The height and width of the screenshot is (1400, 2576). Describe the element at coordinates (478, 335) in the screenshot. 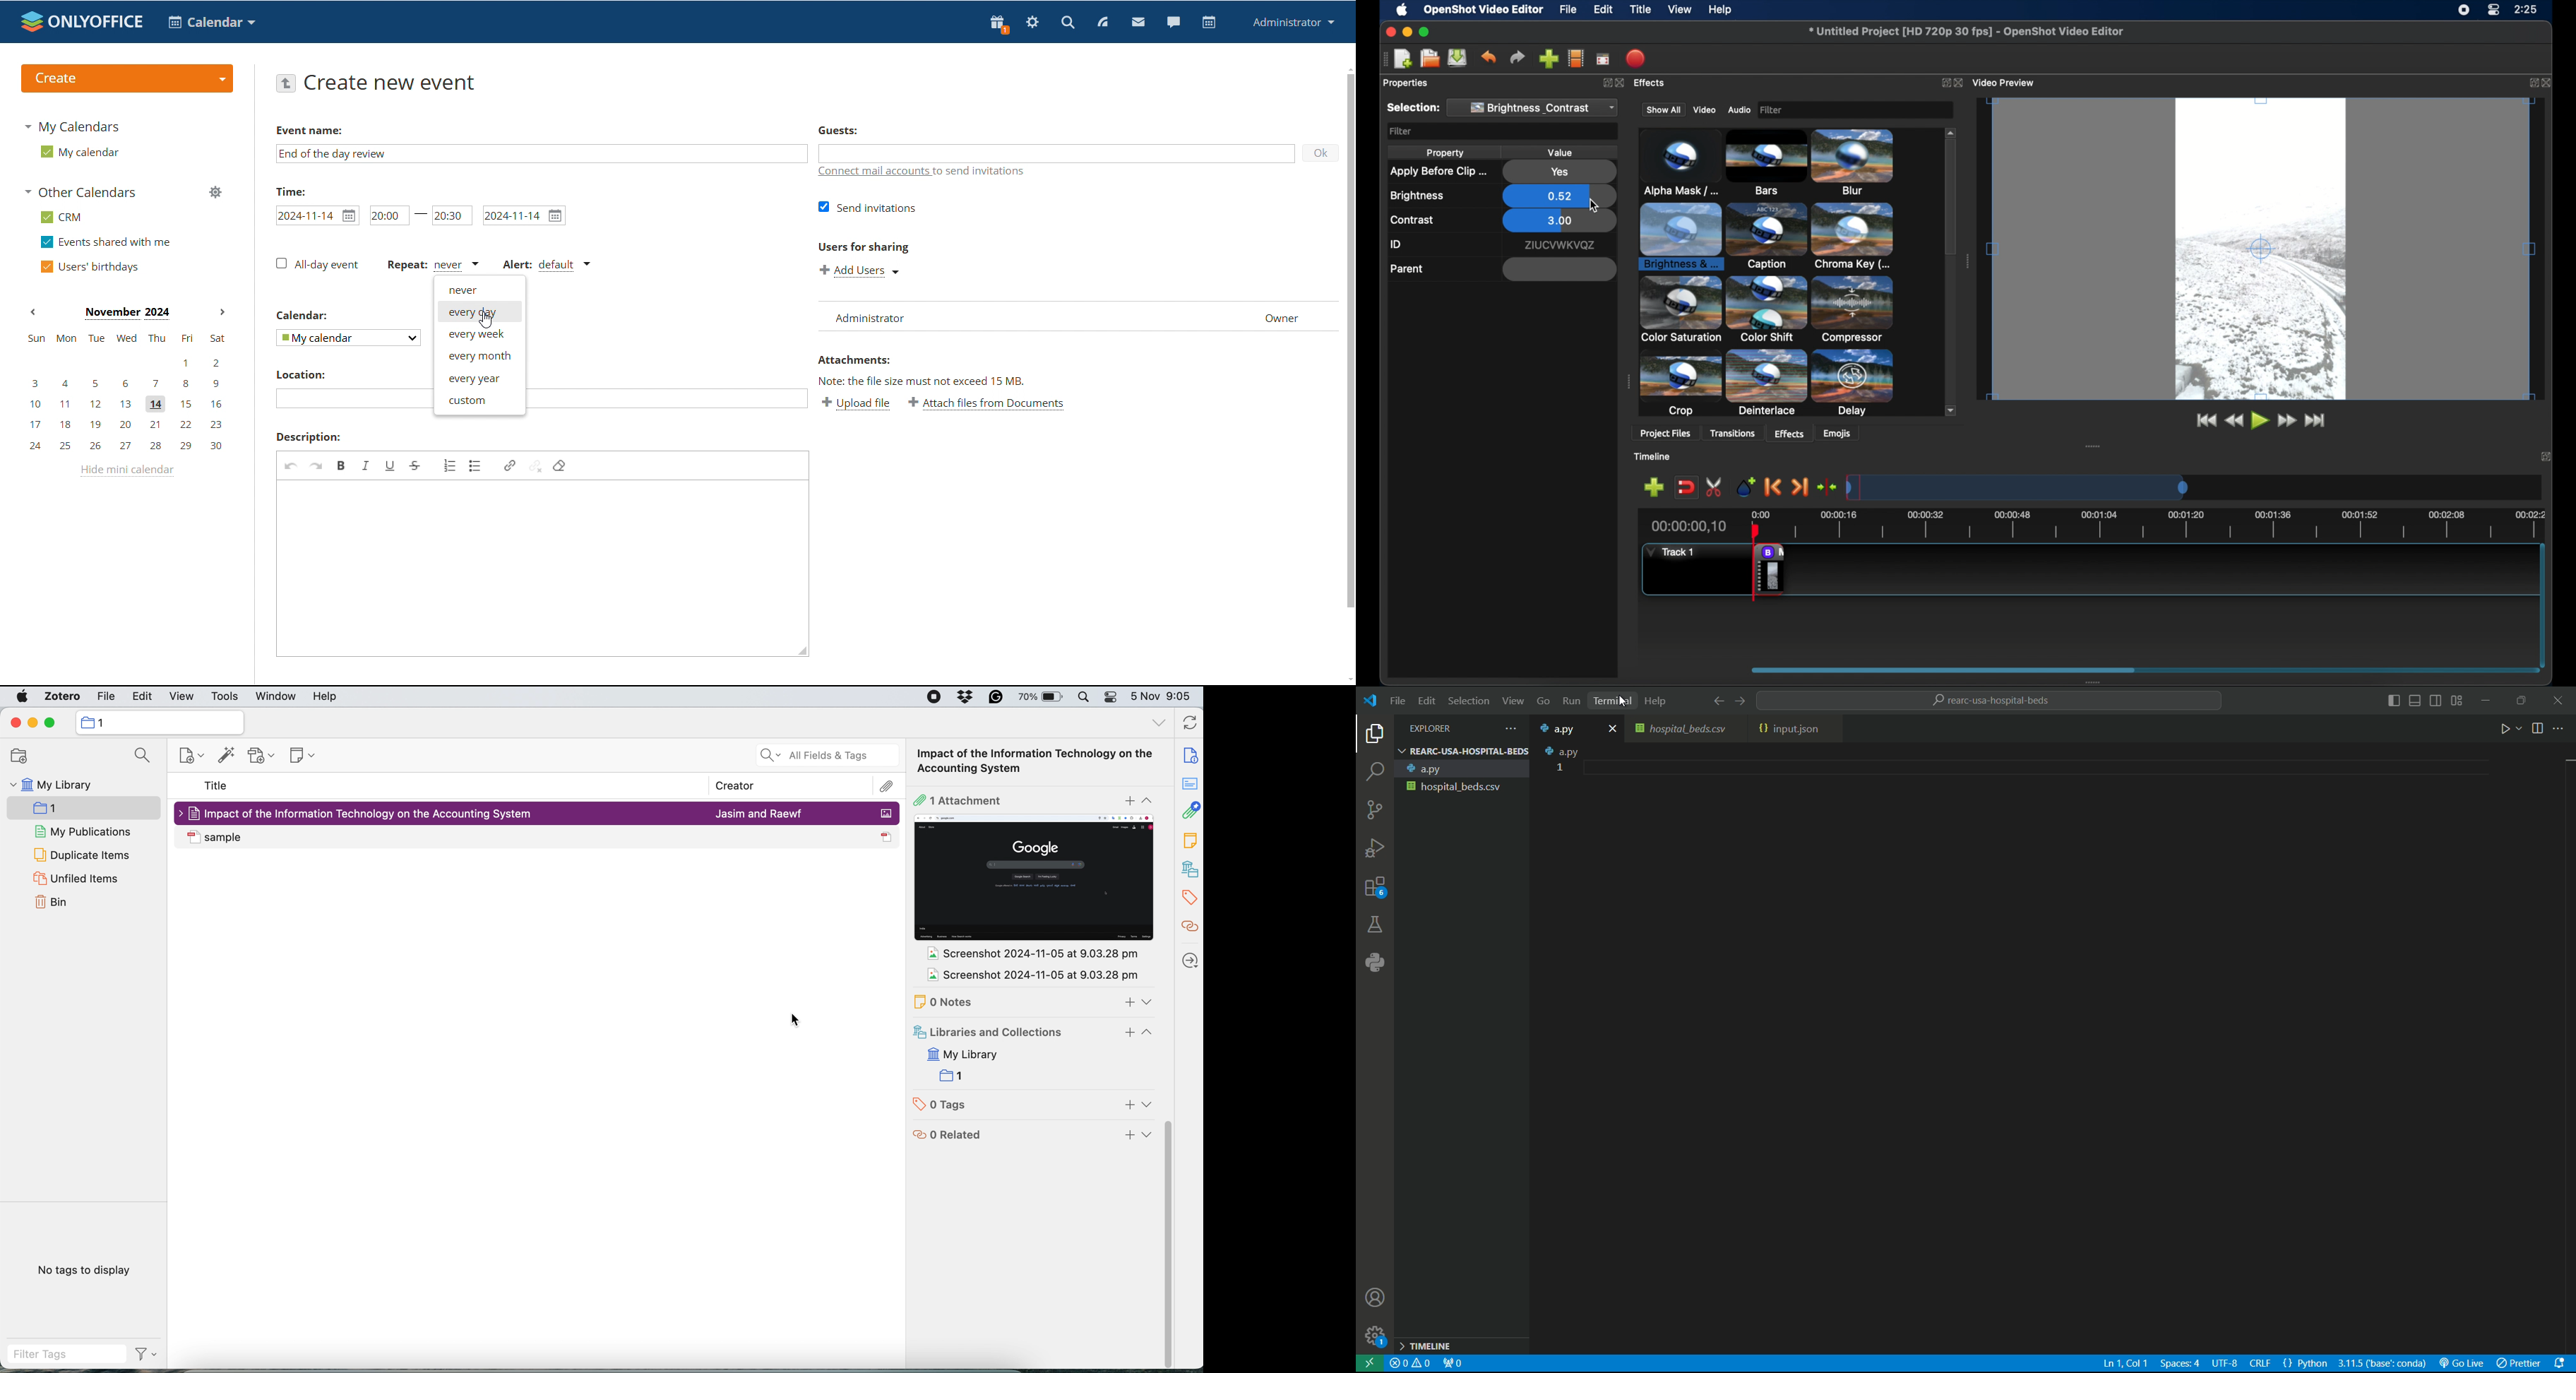

I see `every week` at that location.